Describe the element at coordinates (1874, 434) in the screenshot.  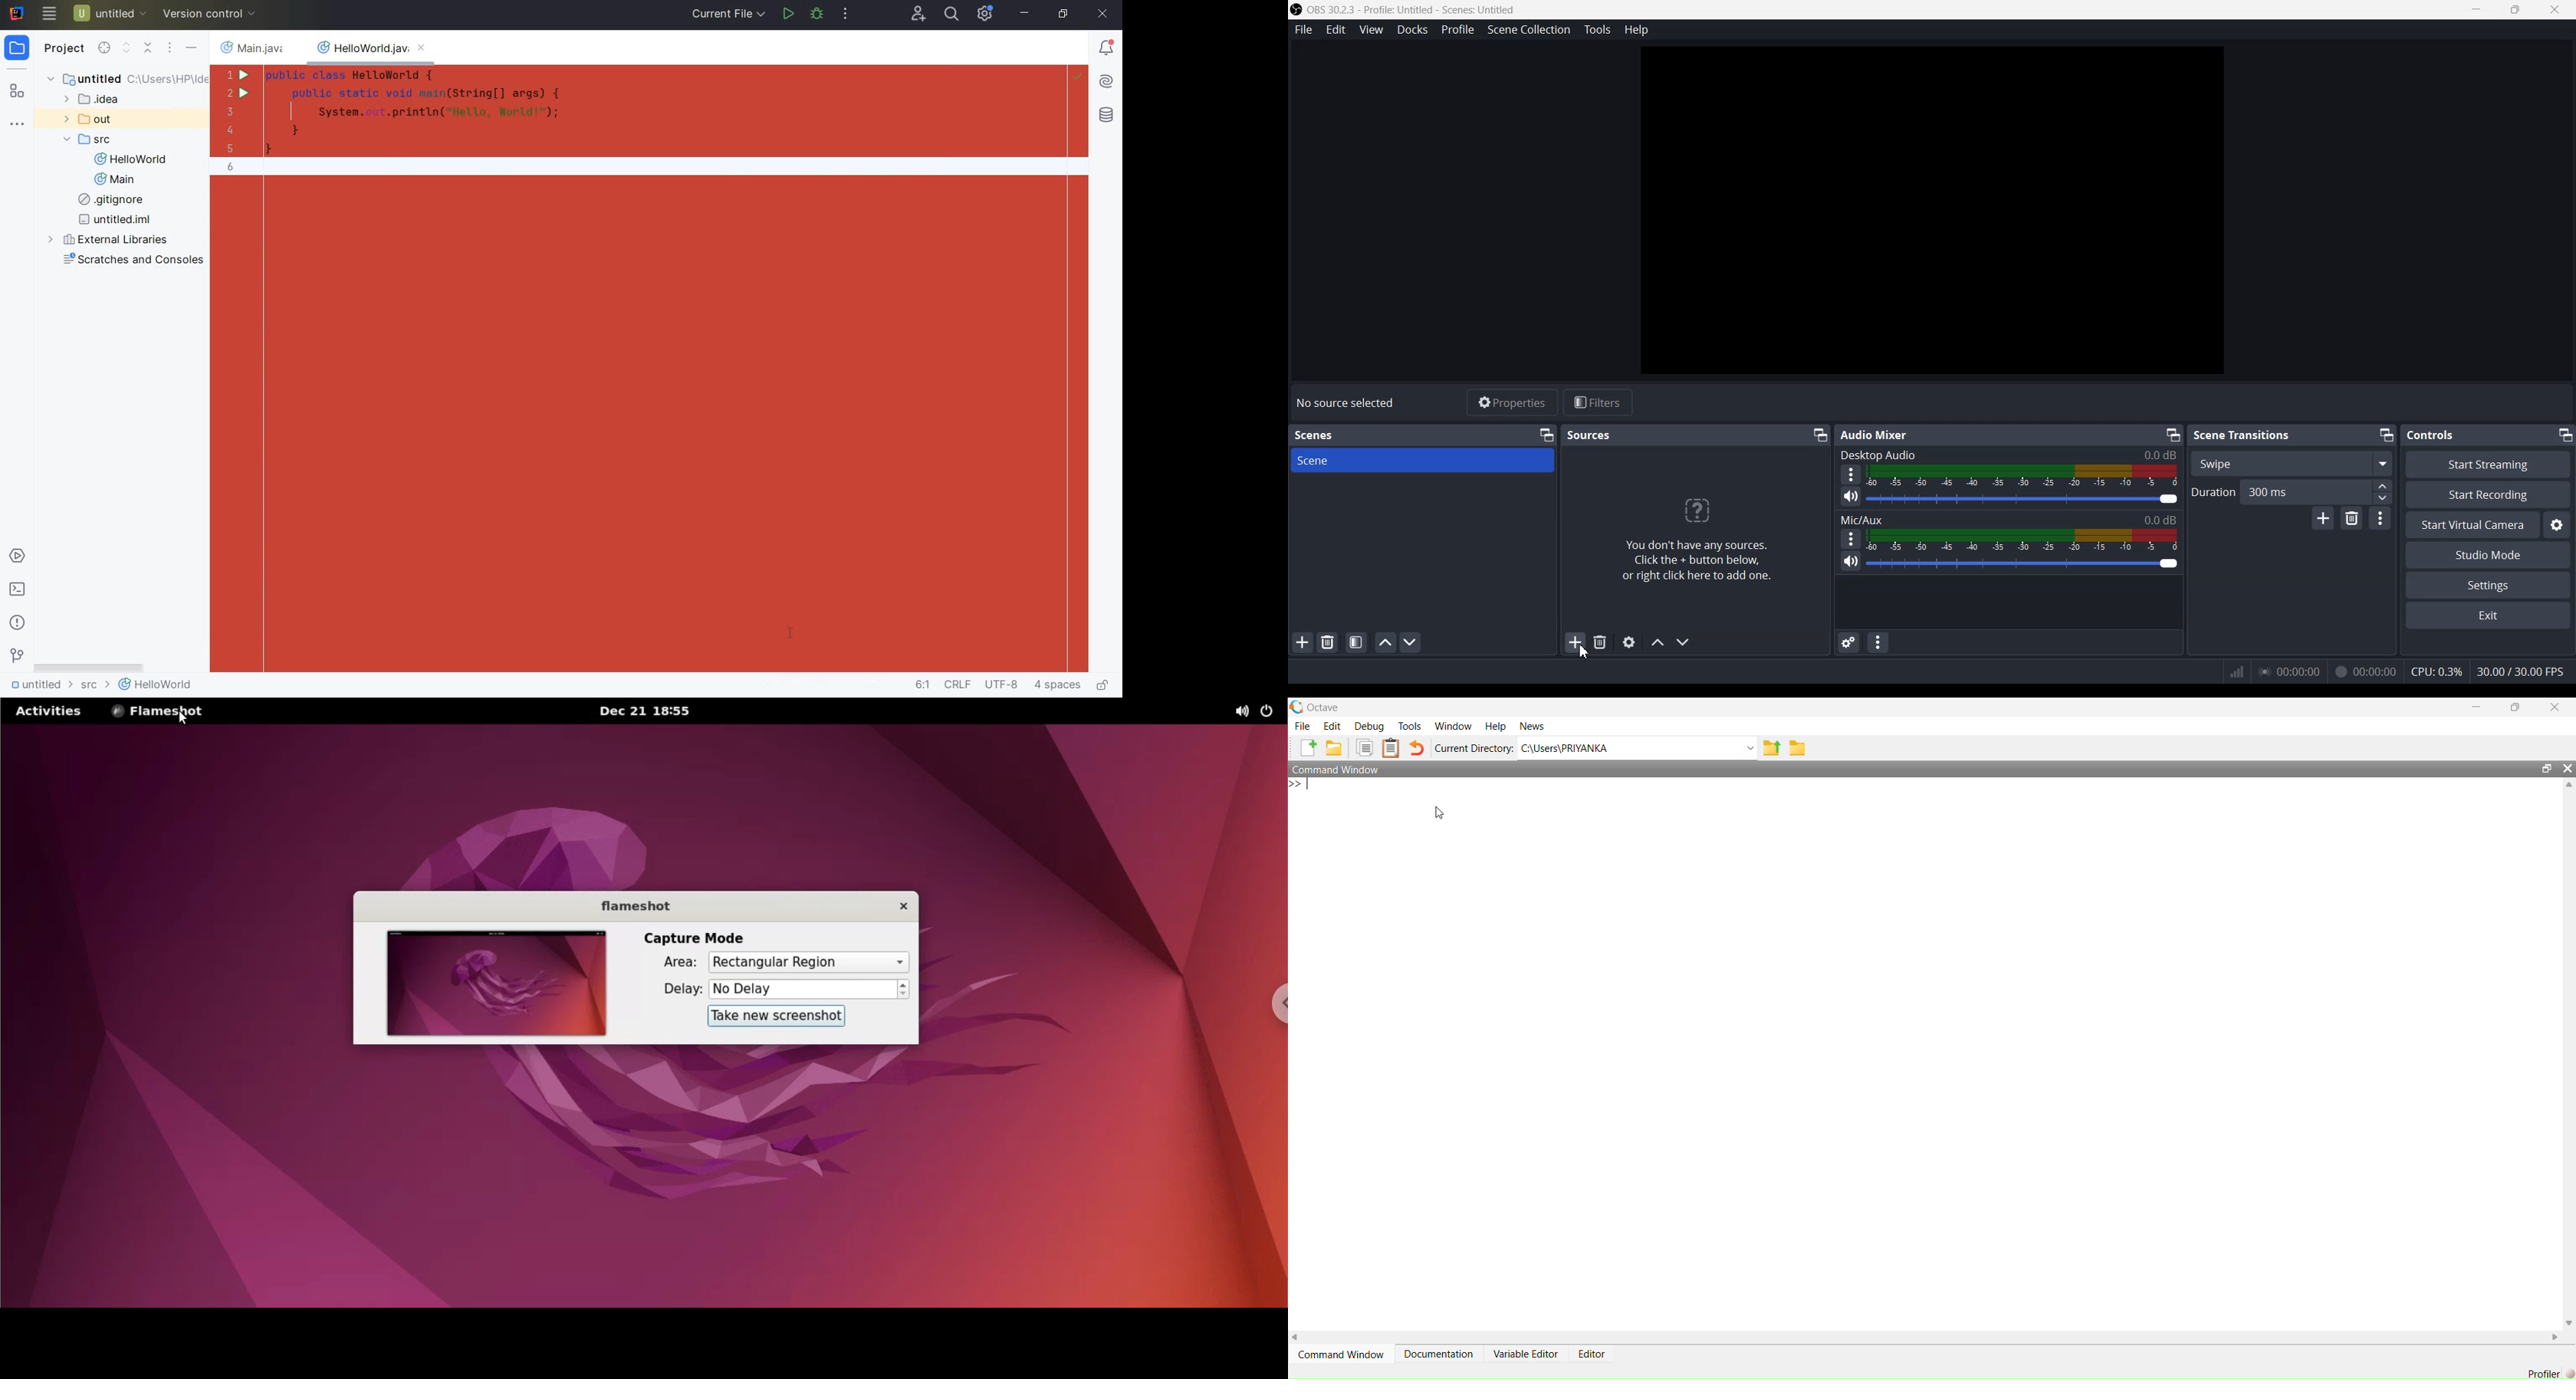
I see `Audio Mixer` at that location.